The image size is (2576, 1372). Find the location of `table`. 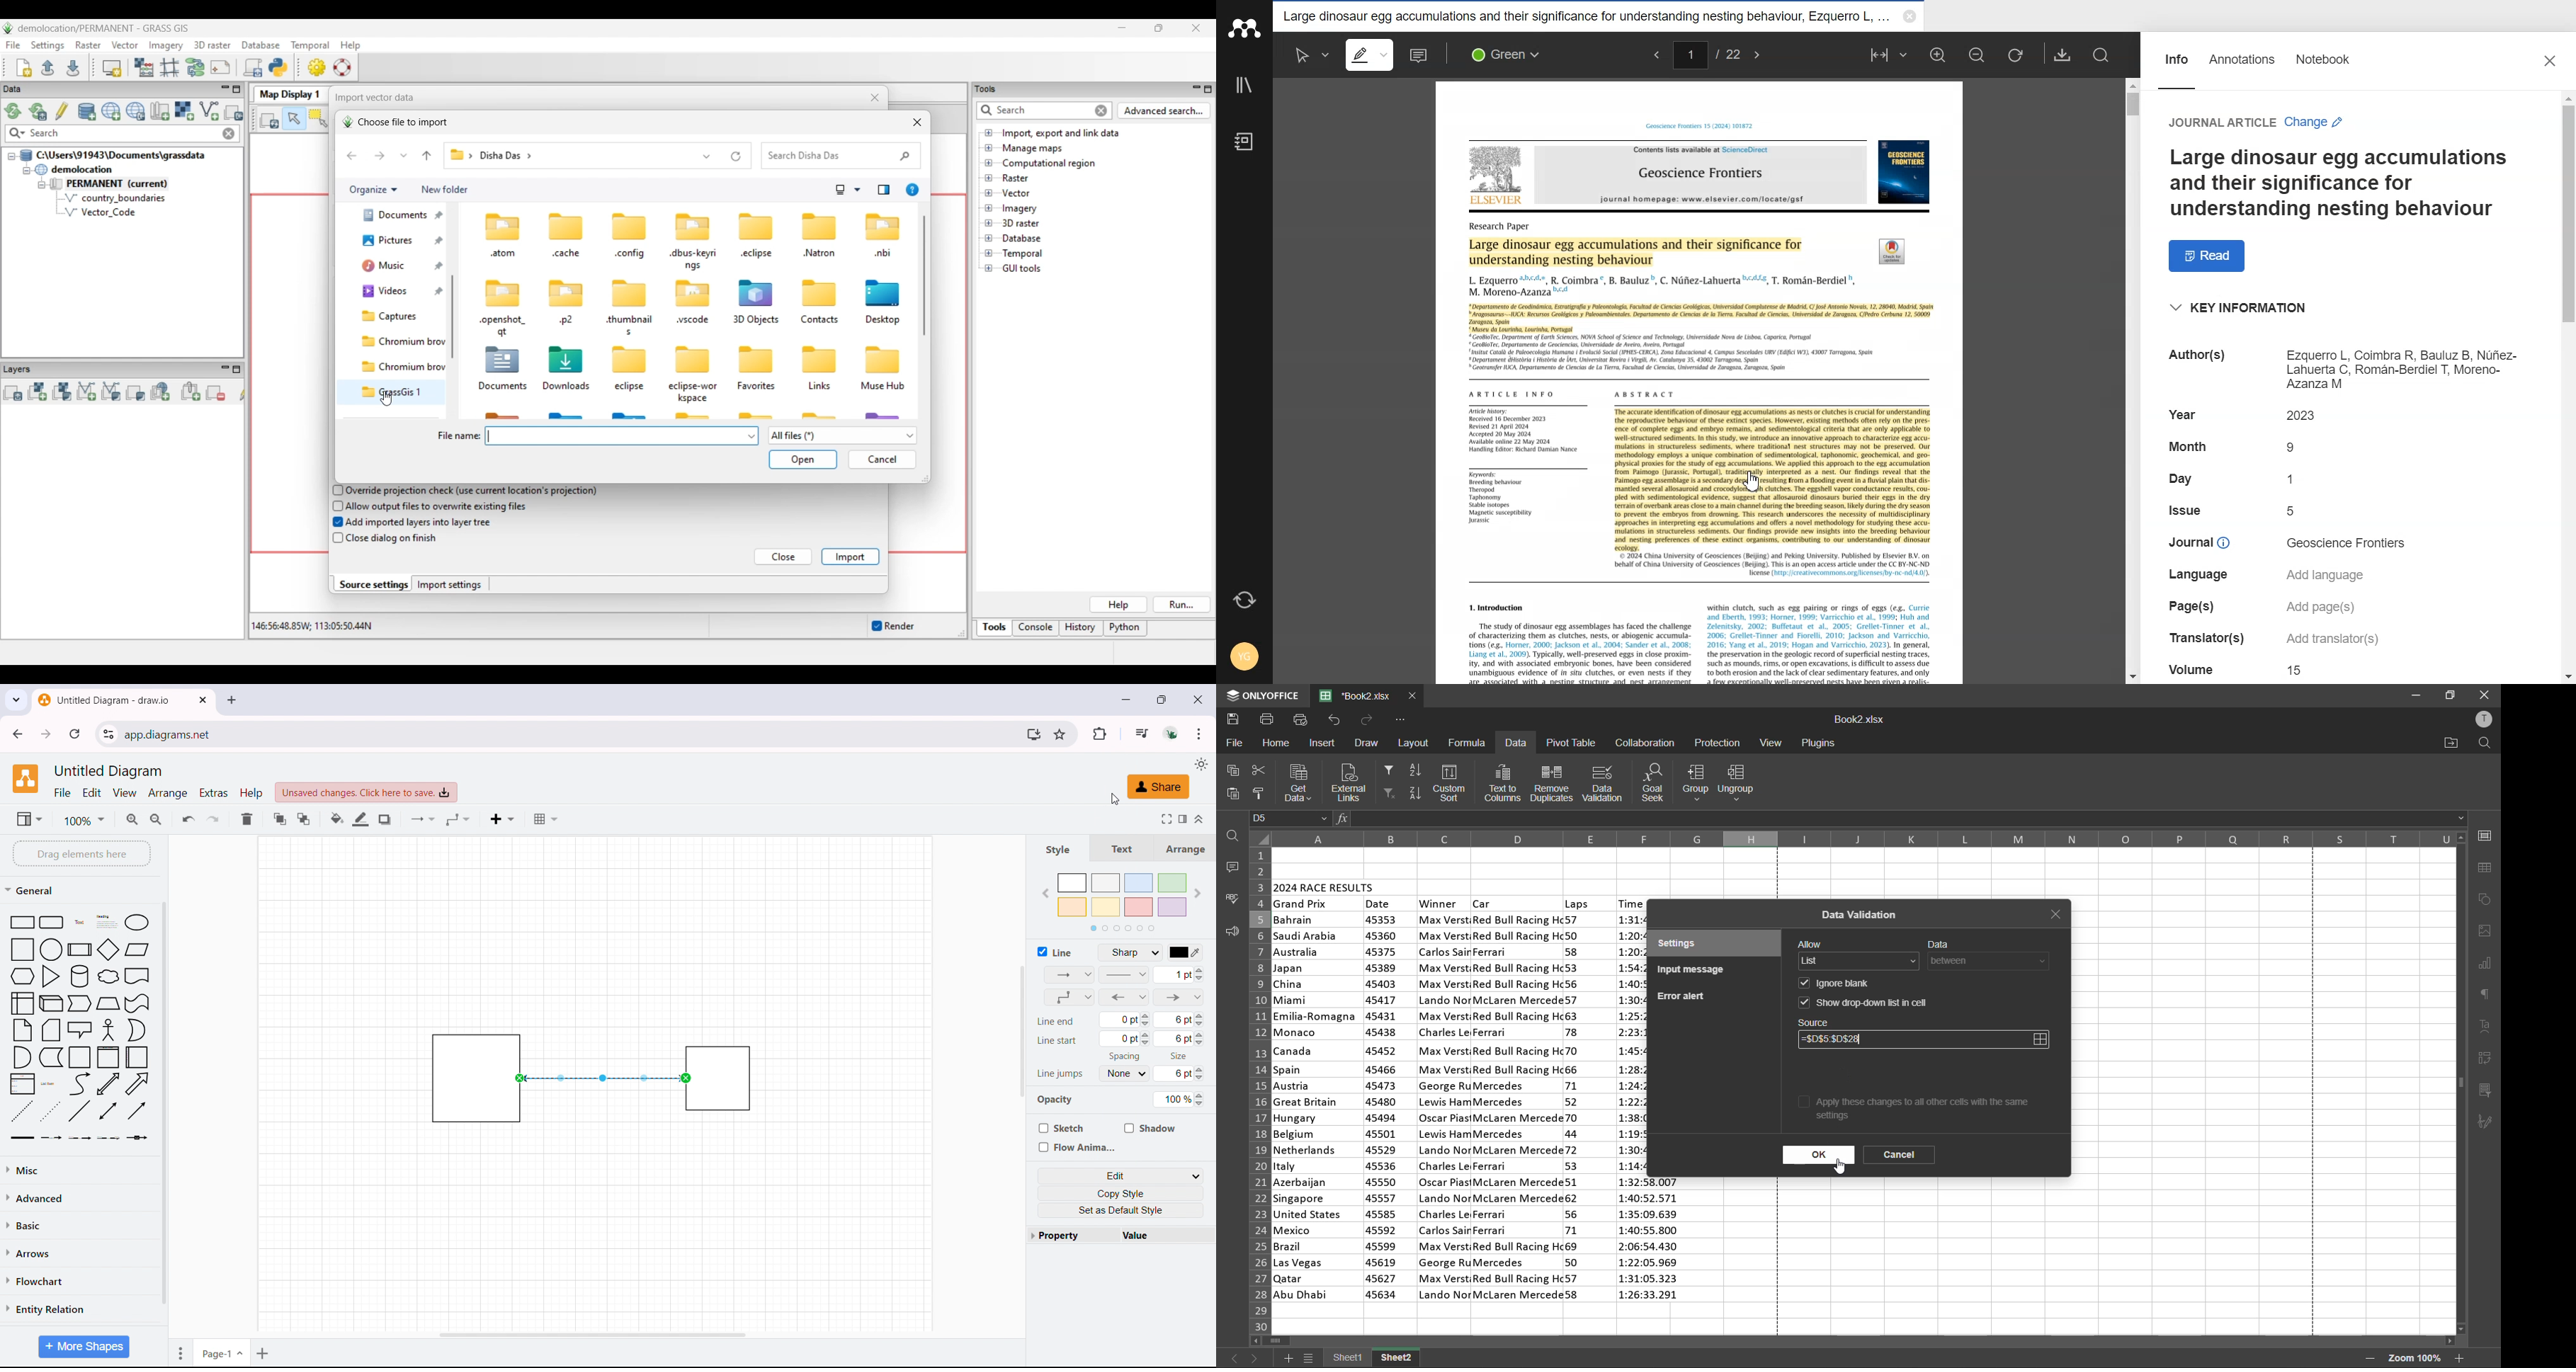

table is located at coordinates (2489, 869).